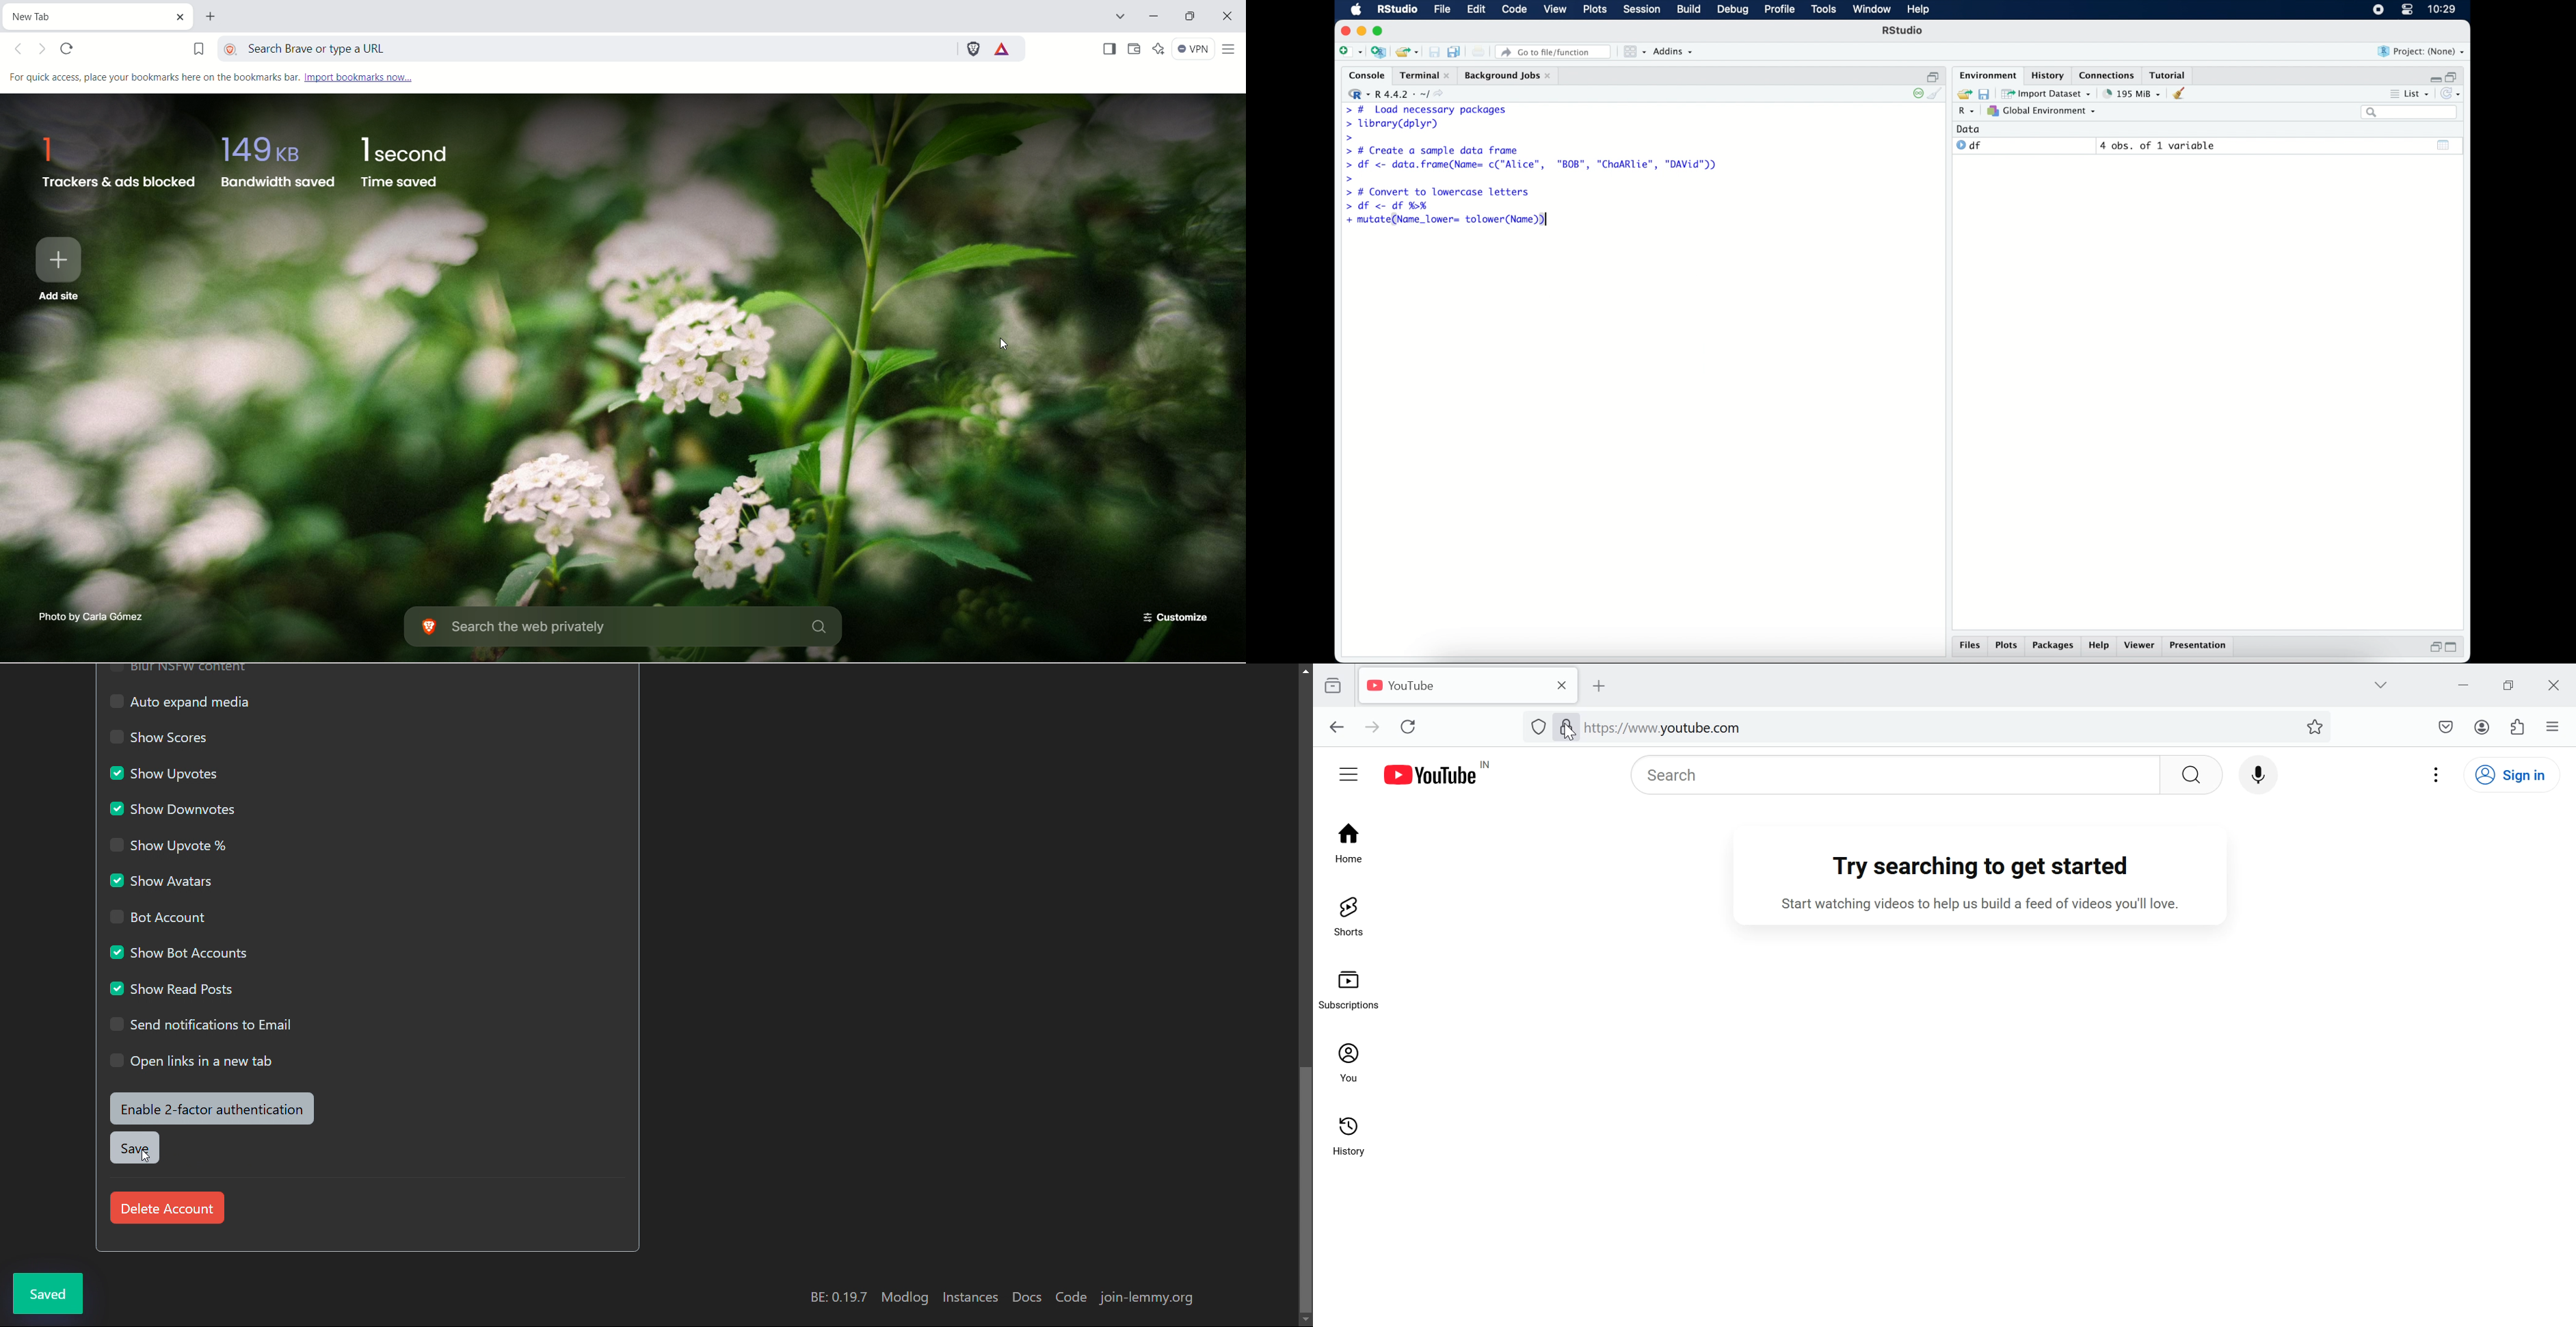 The height and width of the screenshot is (1344, 2576). I want to click on https://www.youtube.com/, so click(1665, 728).